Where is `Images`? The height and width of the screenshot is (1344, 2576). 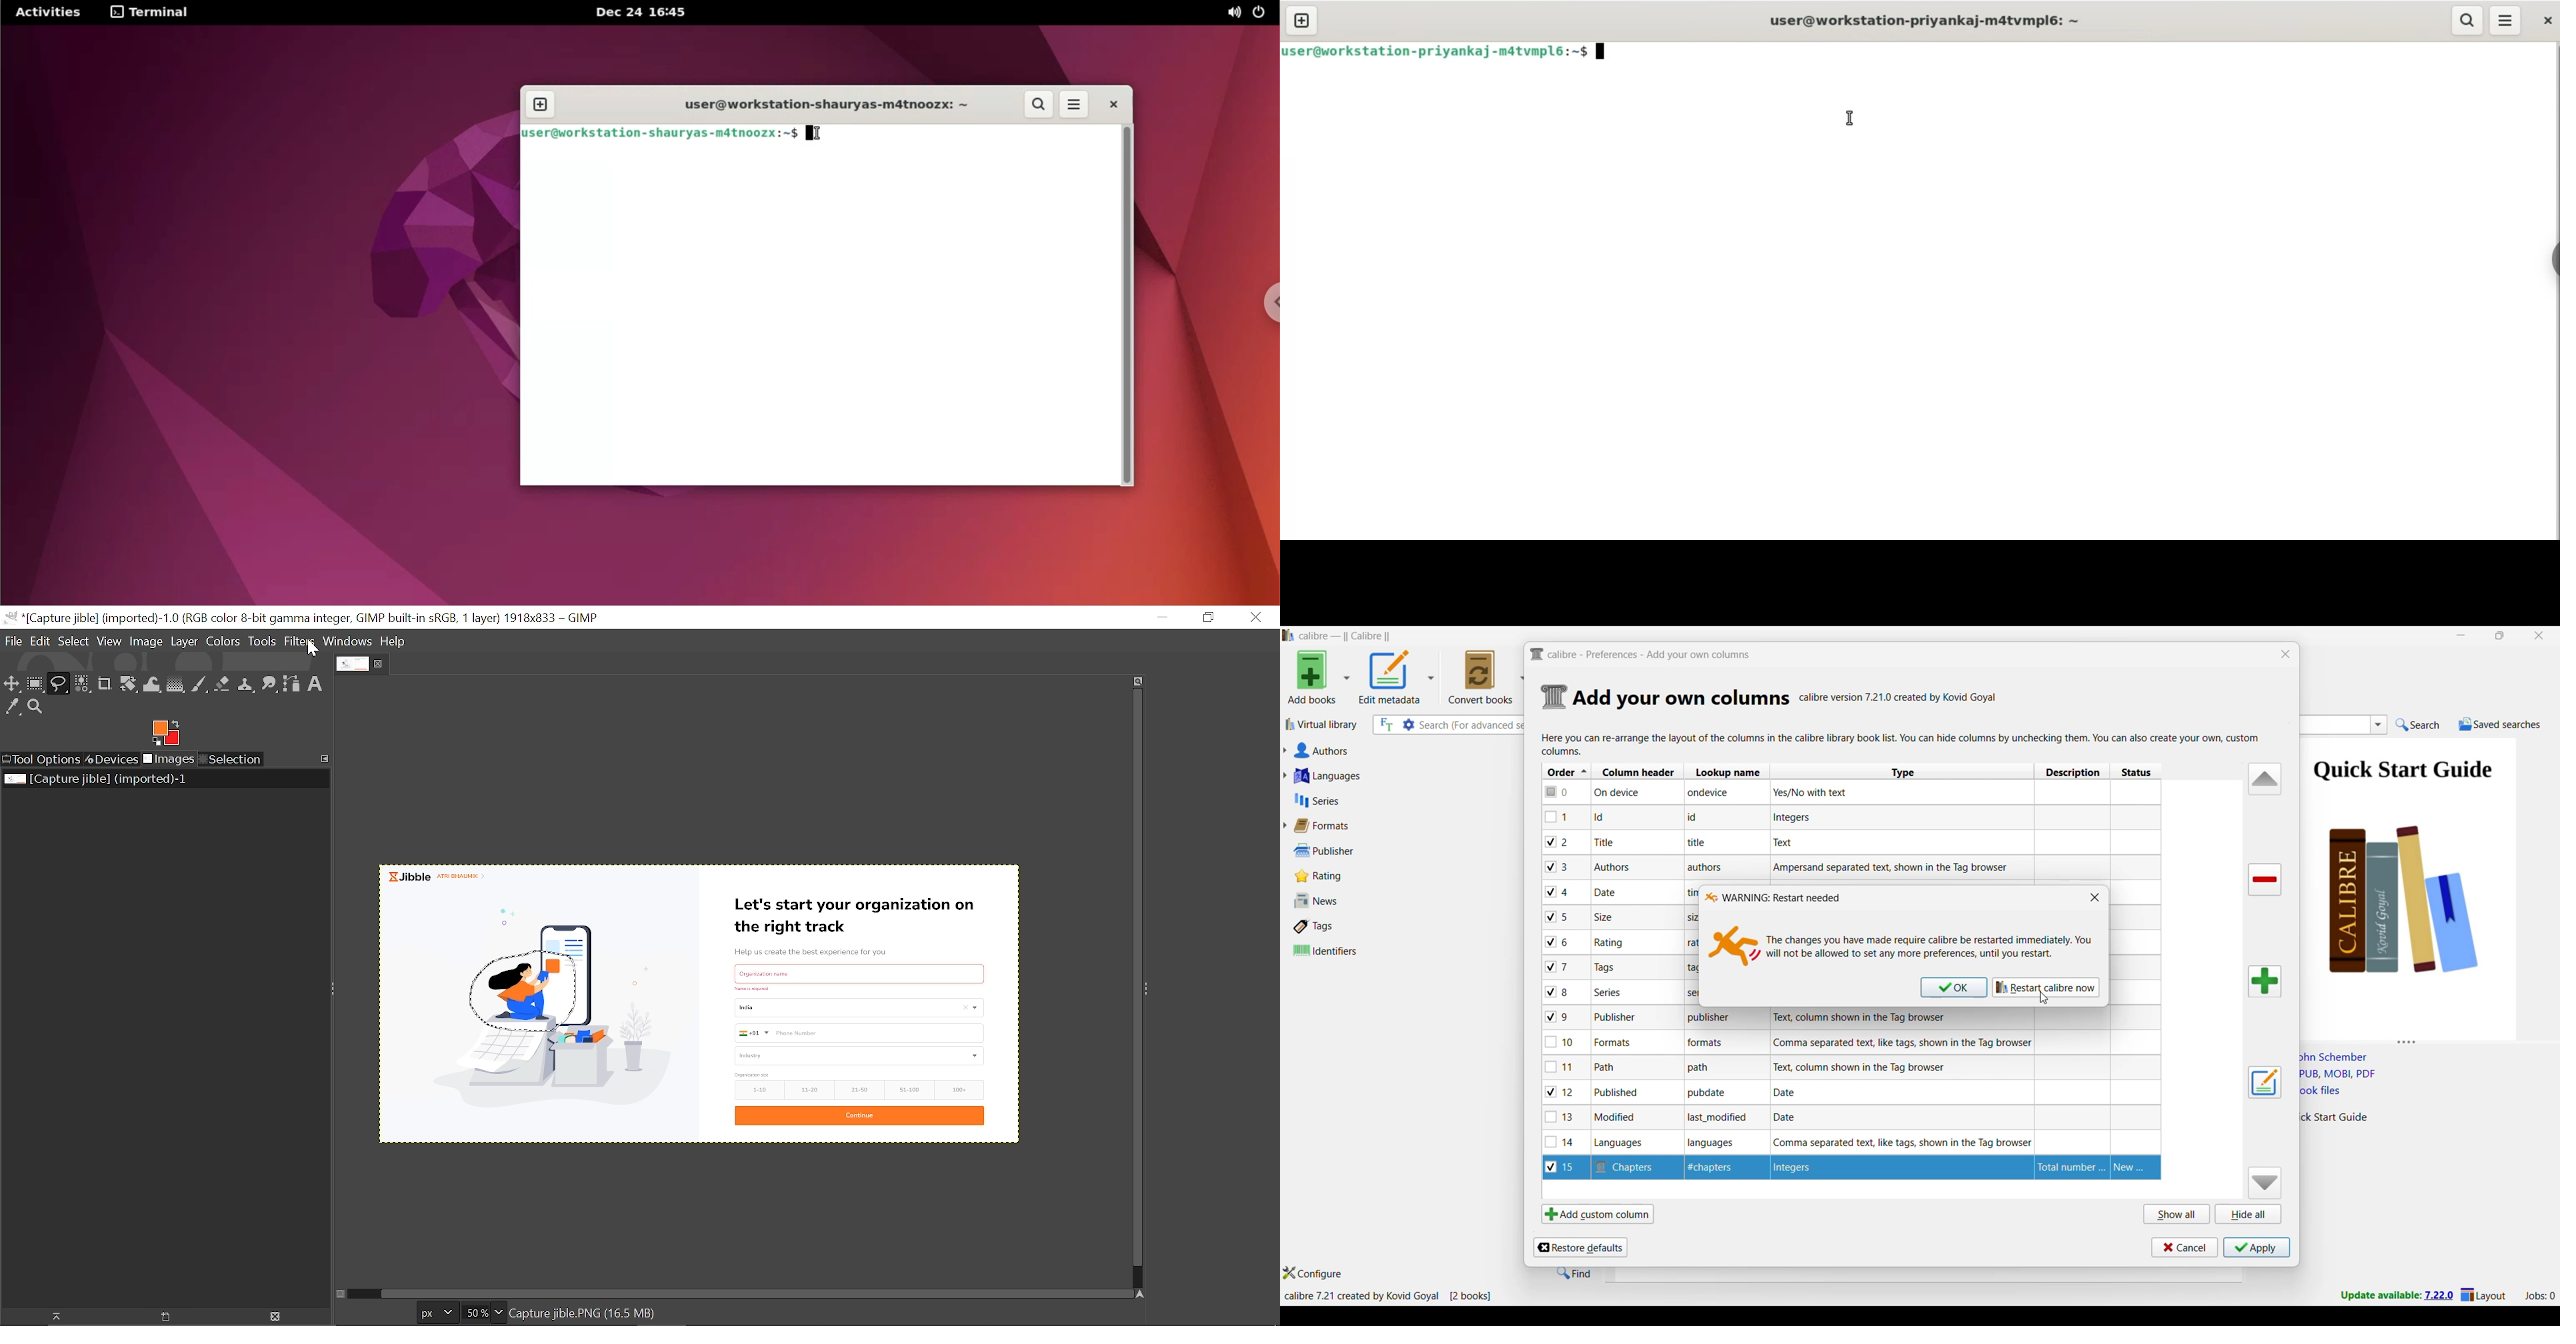 Images is located at coordinates (170, 760).